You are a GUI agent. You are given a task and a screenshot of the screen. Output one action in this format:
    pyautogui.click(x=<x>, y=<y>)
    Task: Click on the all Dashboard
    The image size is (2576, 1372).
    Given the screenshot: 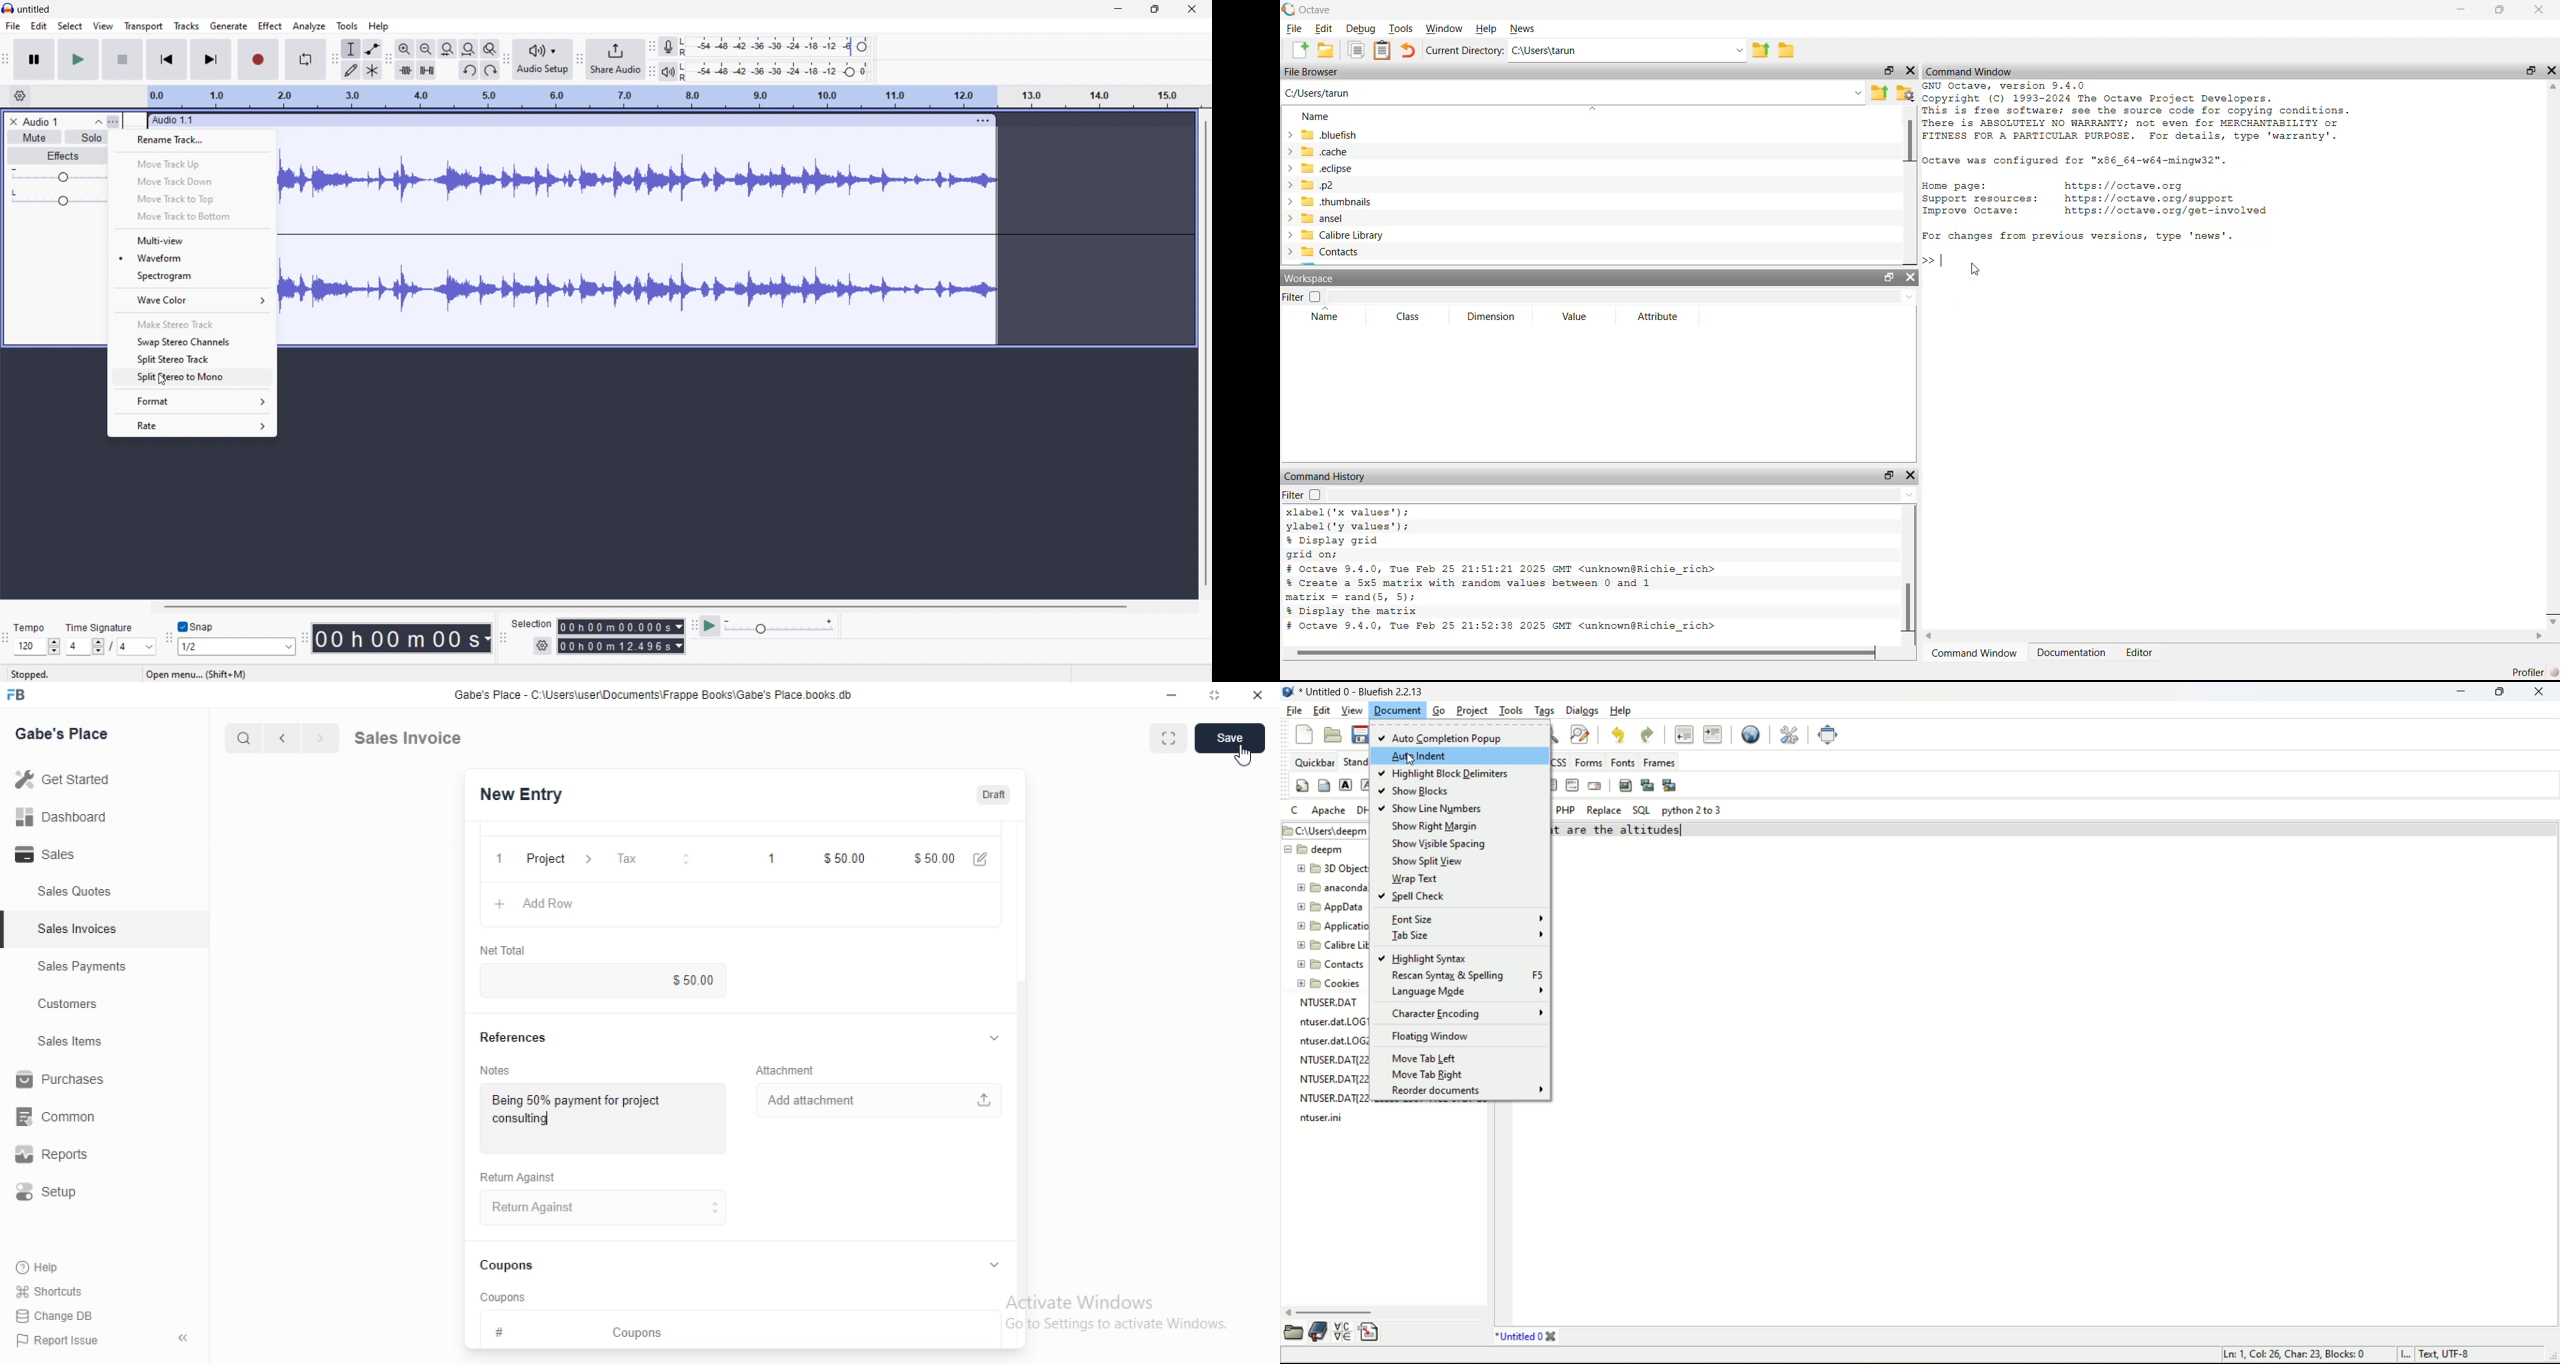 What is the action you would take?
    pyautogui.click(x=69, y=823)
    